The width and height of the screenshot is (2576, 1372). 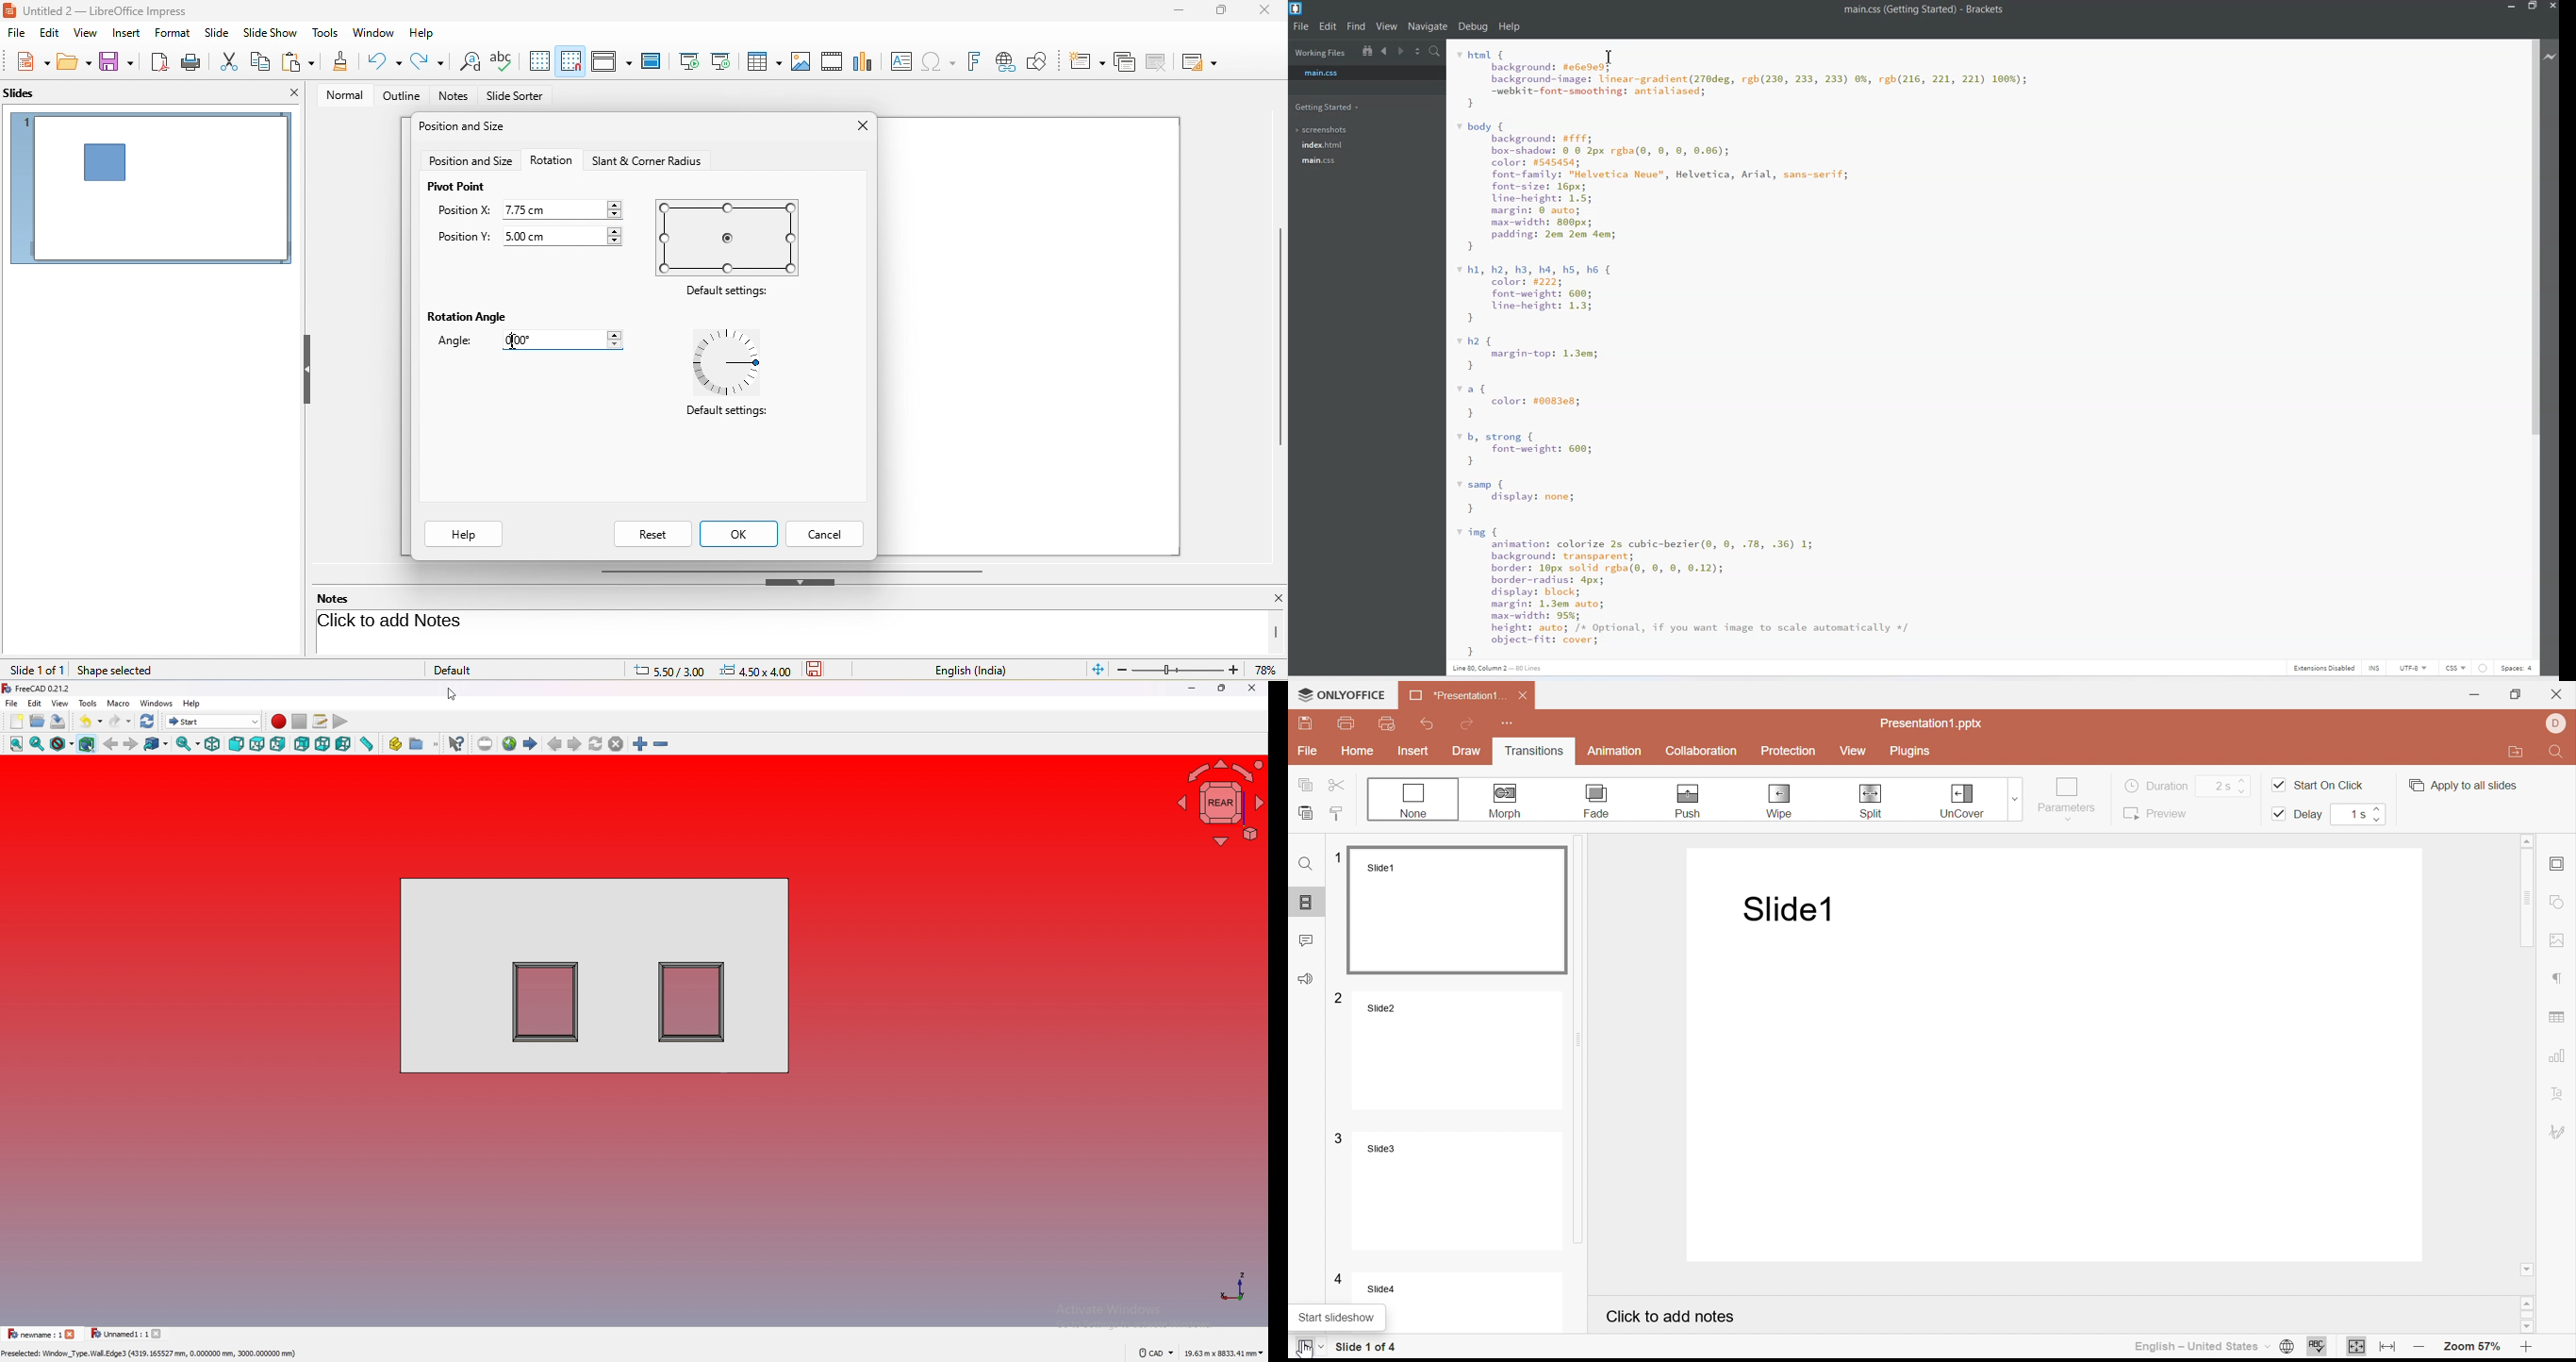 I want to click on slide show, so click(x=273, y=33).